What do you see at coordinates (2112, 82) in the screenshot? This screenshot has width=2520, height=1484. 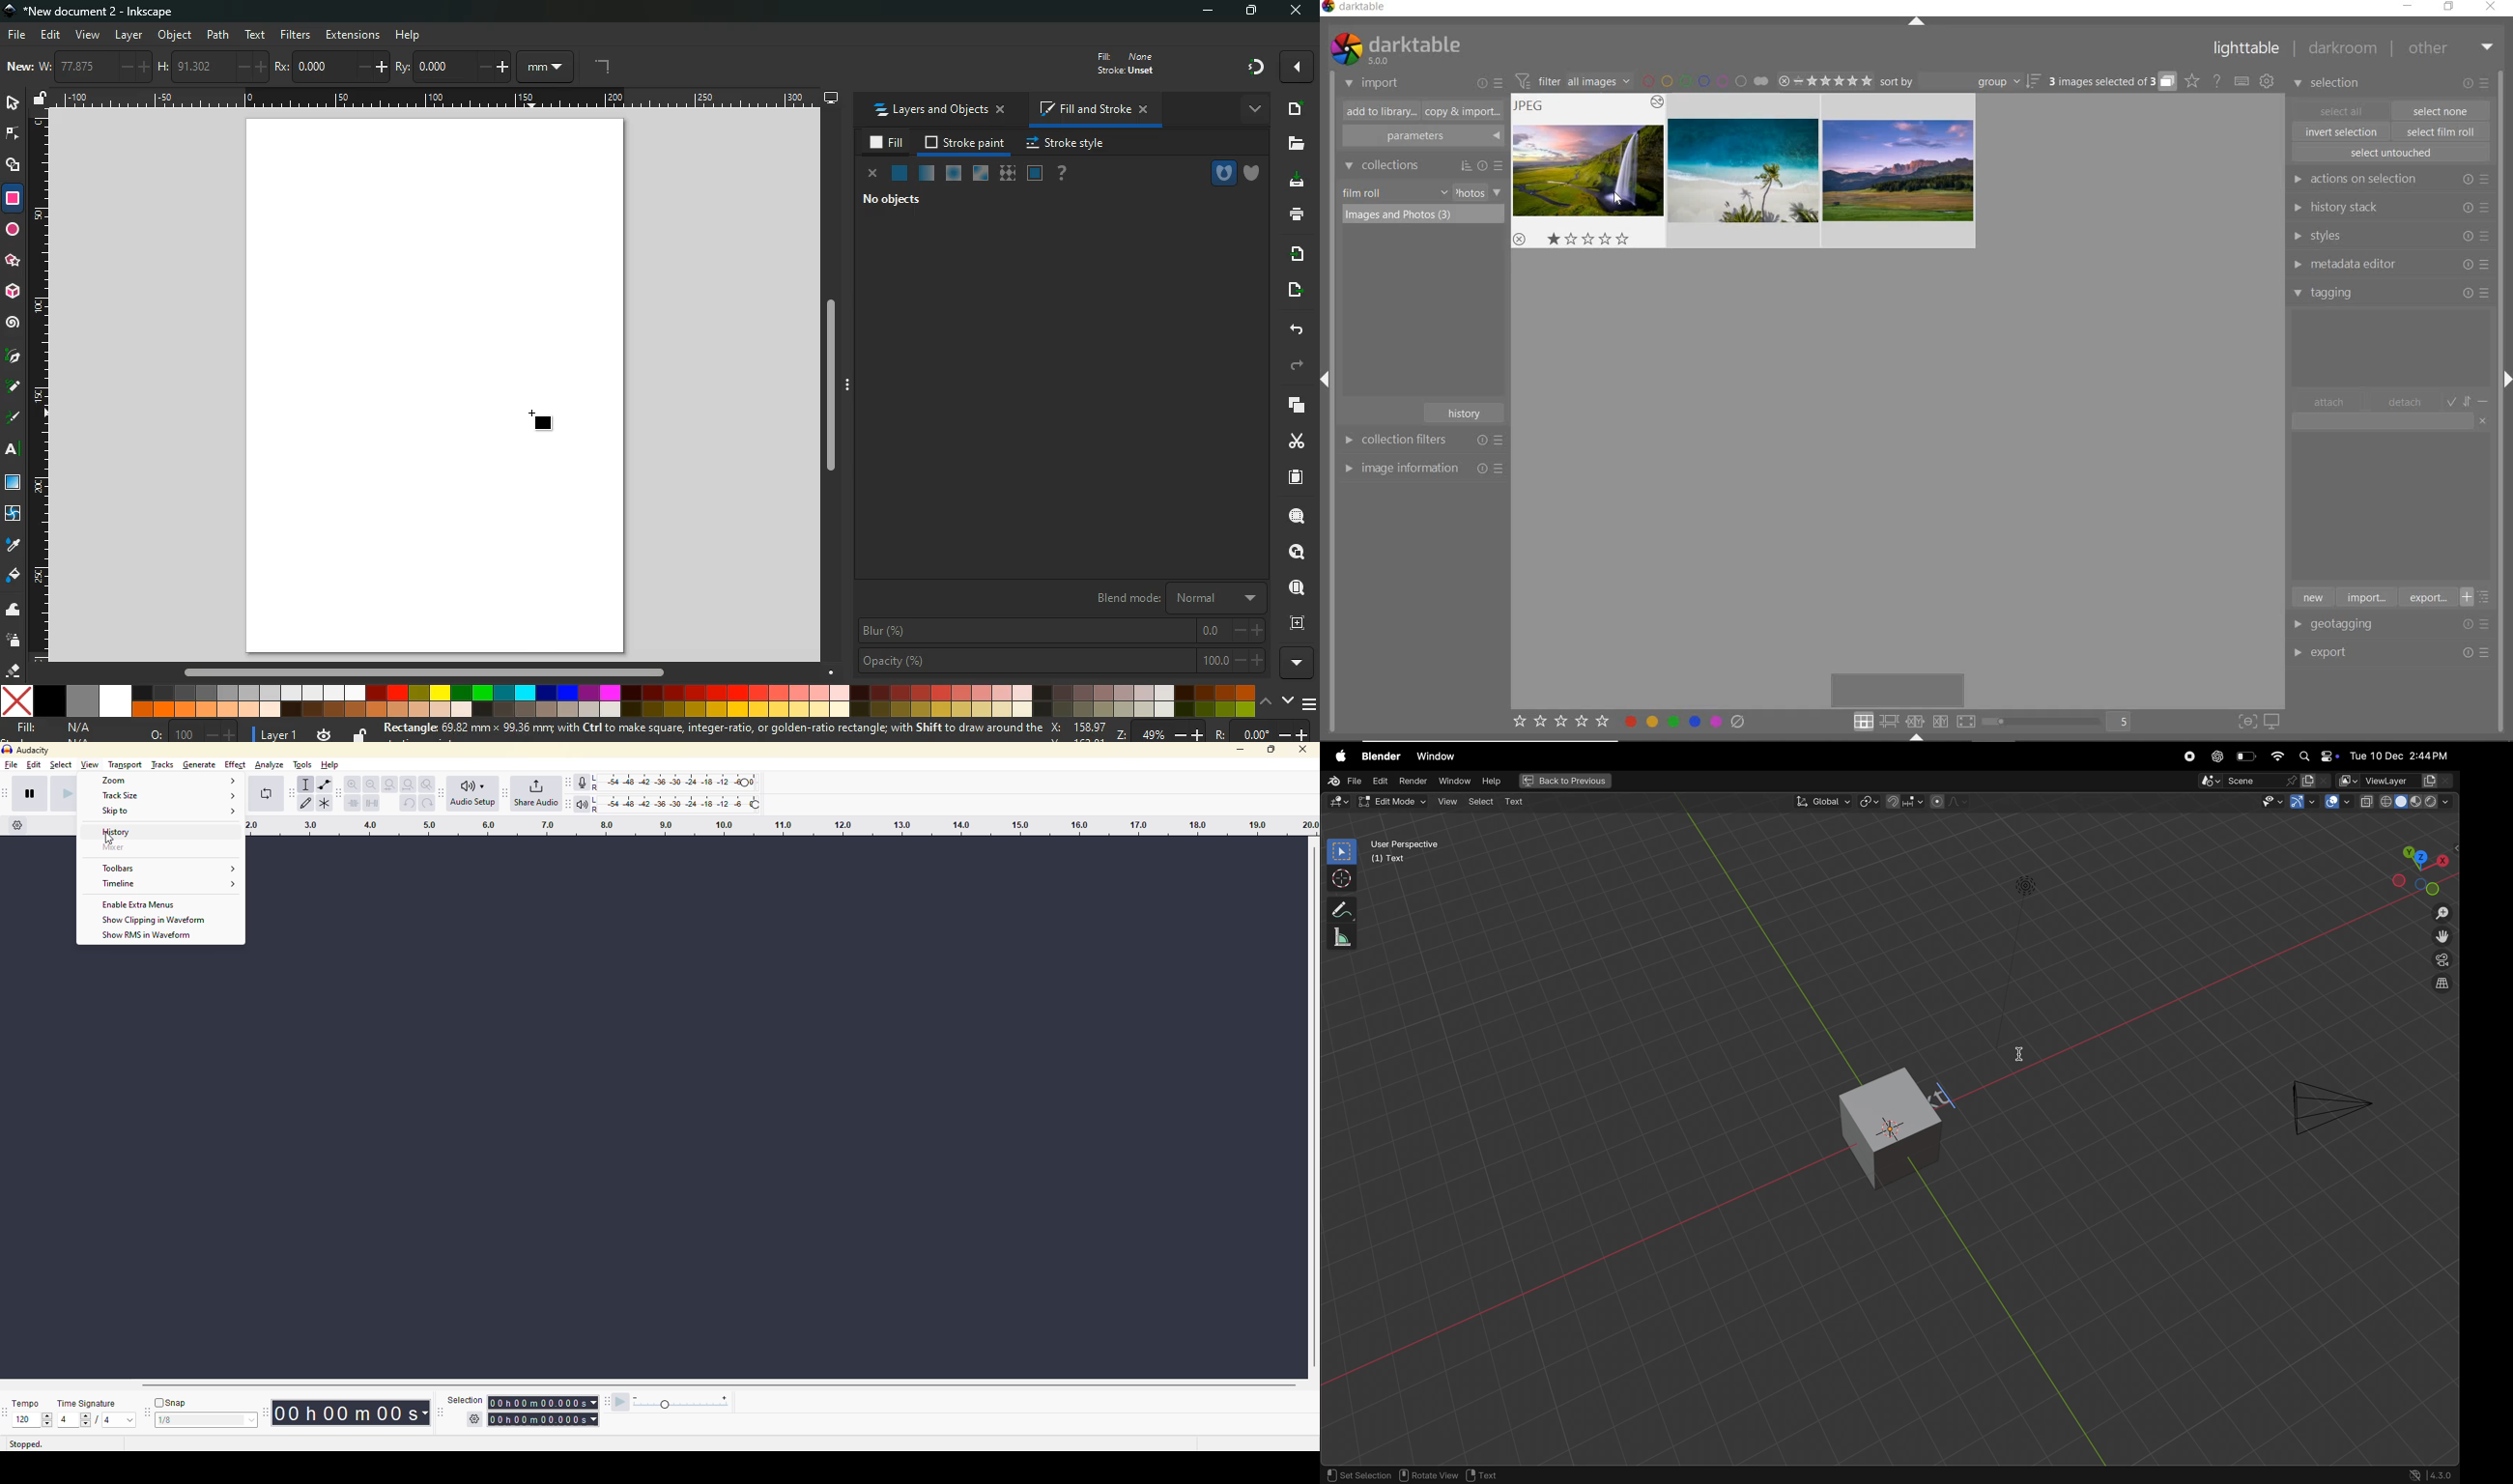 I see `expand grouped images` at bounding box center [2112, 82].